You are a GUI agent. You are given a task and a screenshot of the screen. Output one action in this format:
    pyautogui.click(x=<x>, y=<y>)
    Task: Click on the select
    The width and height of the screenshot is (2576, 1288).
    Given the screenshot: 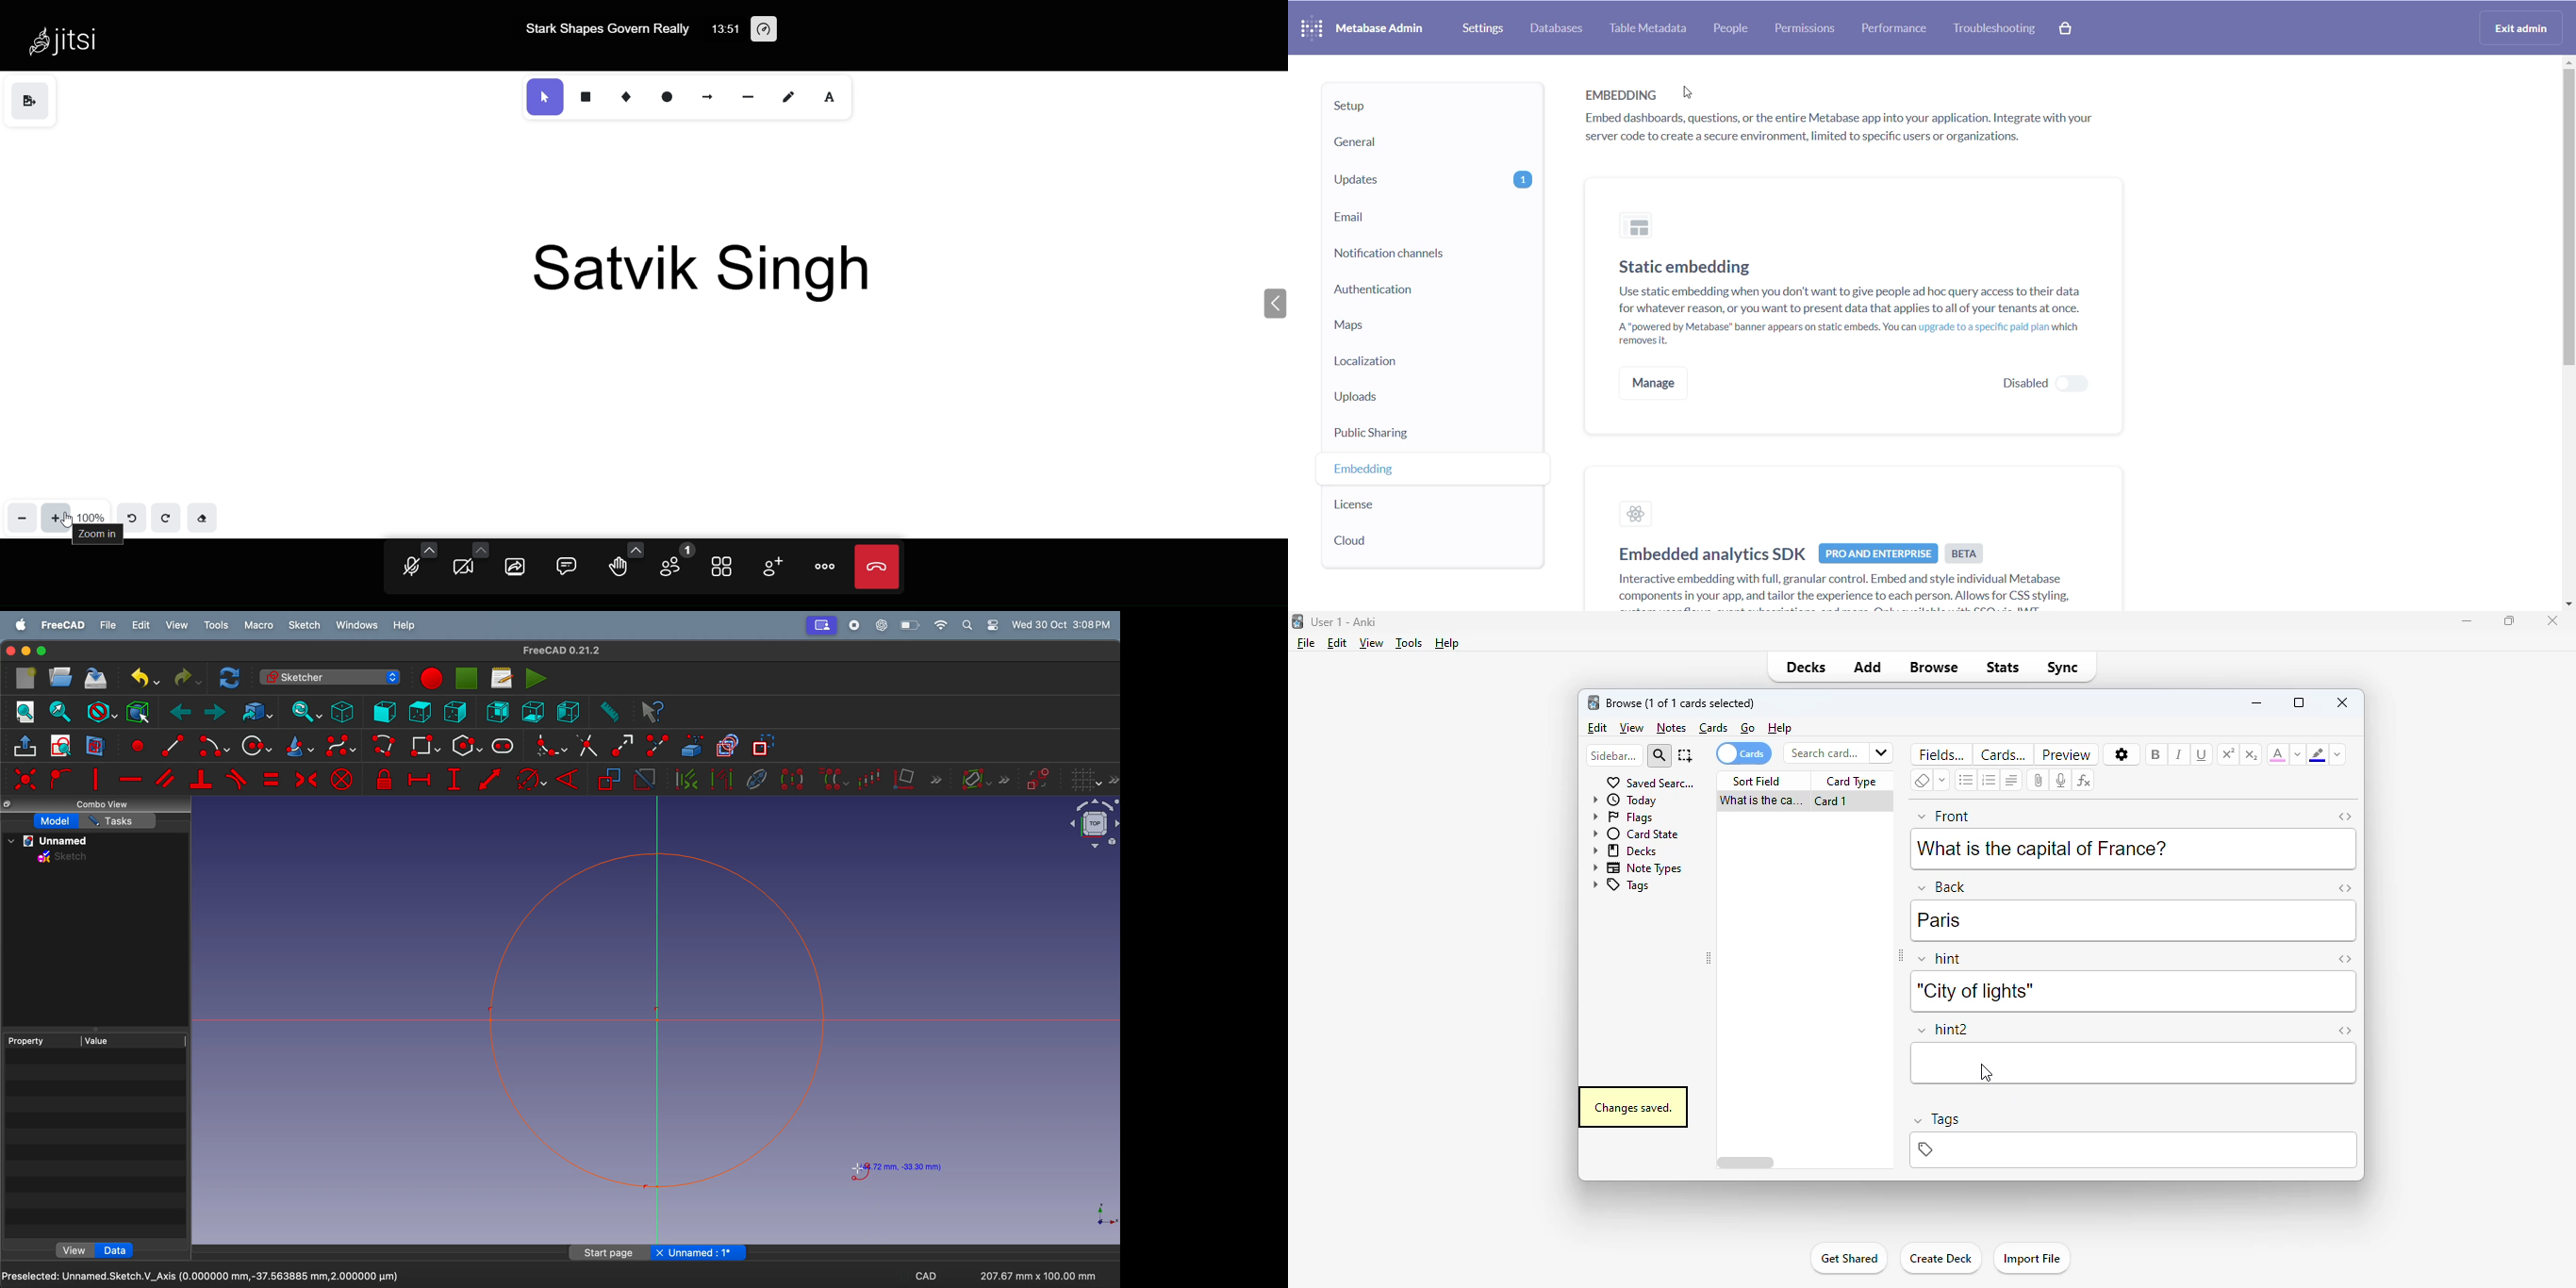 What is the action you would take?
    pyautogui.click(x=1686, y=755)
    